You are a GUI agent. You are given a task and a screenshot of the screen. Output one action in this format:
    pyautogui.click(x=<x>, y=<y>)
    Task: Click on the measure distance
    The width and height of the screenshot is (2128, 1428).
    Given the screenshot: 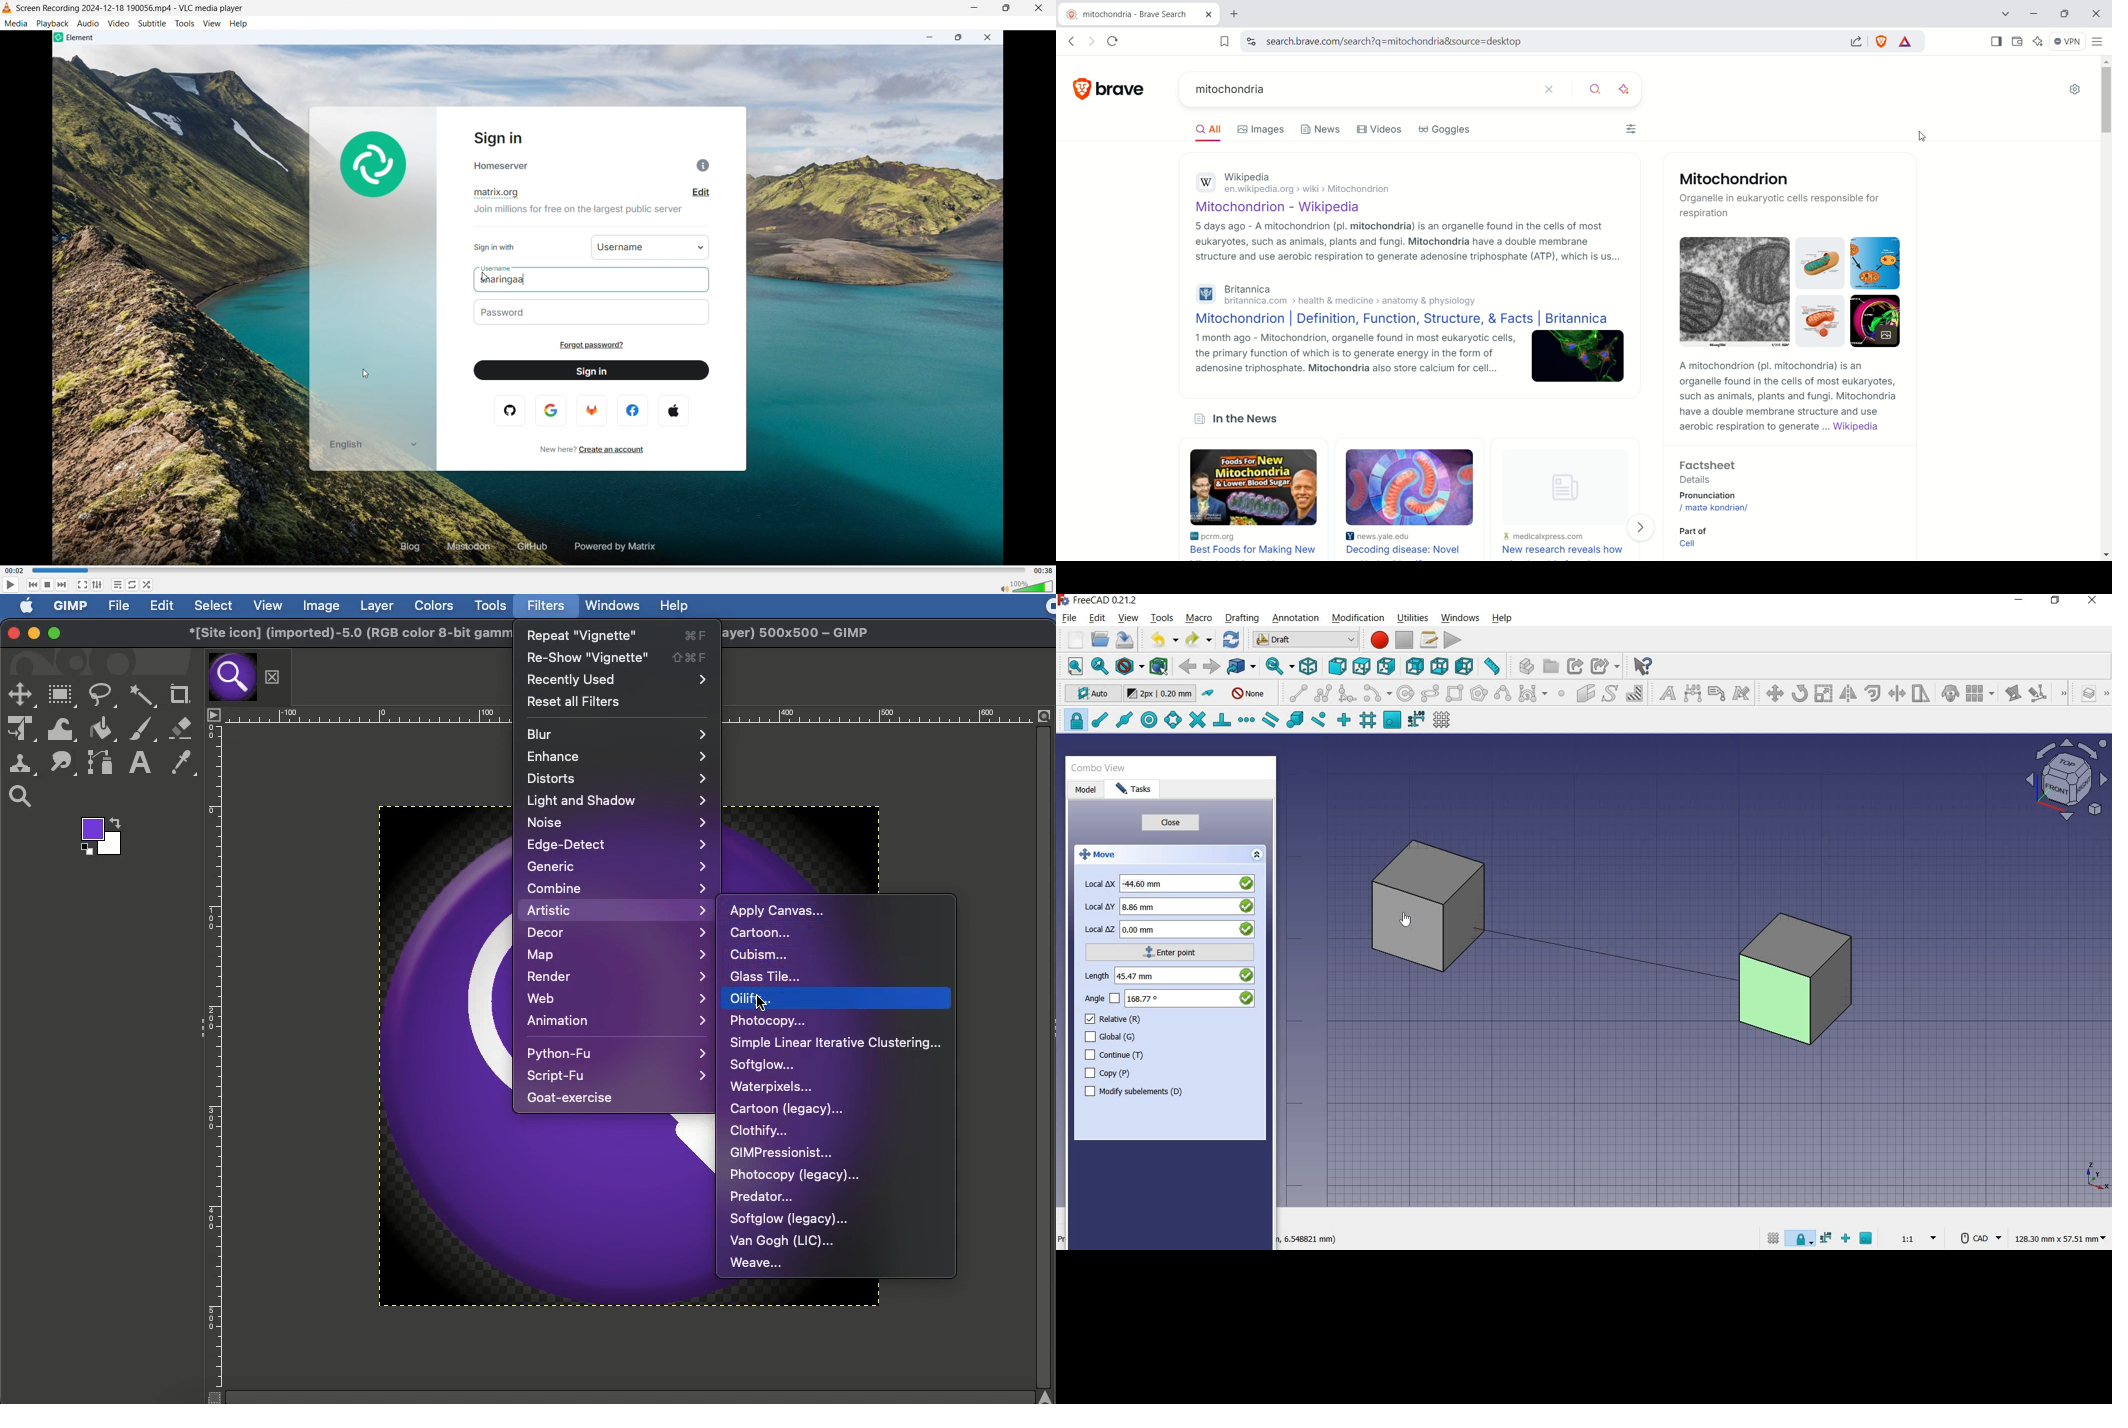 What is the action you would take?
    pyautogui.click(x=1493, y=667)
    